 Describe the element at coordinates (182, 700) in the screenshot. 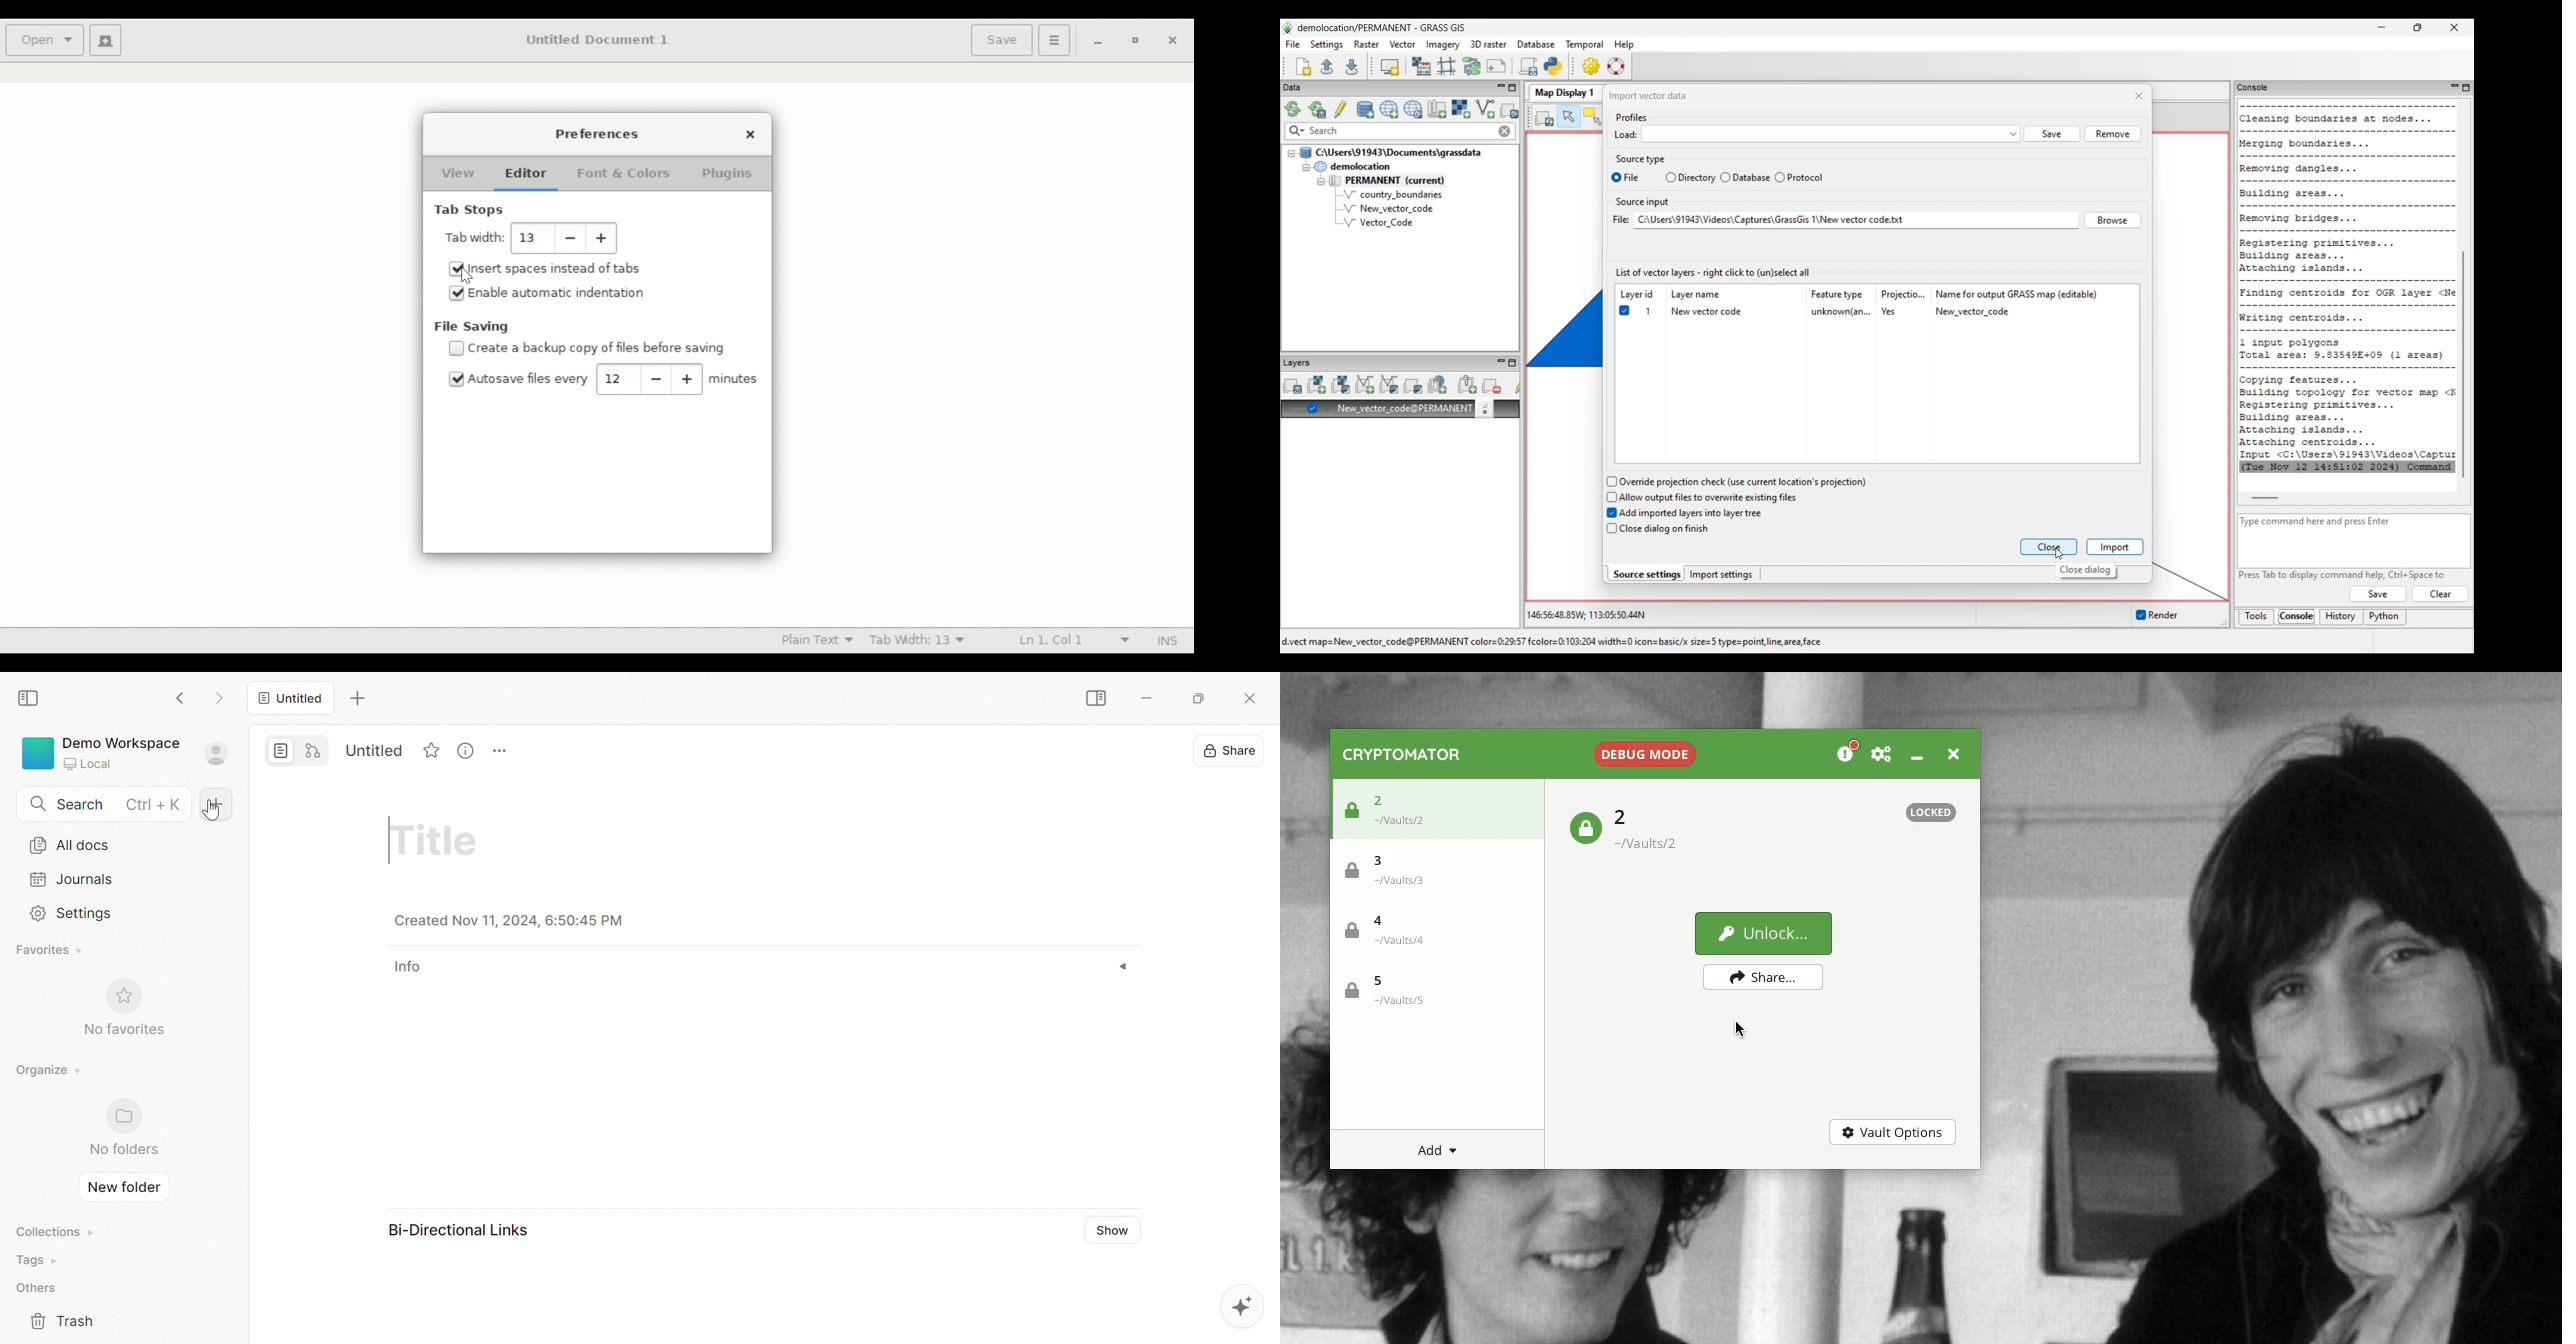

I see `Back` at that location.